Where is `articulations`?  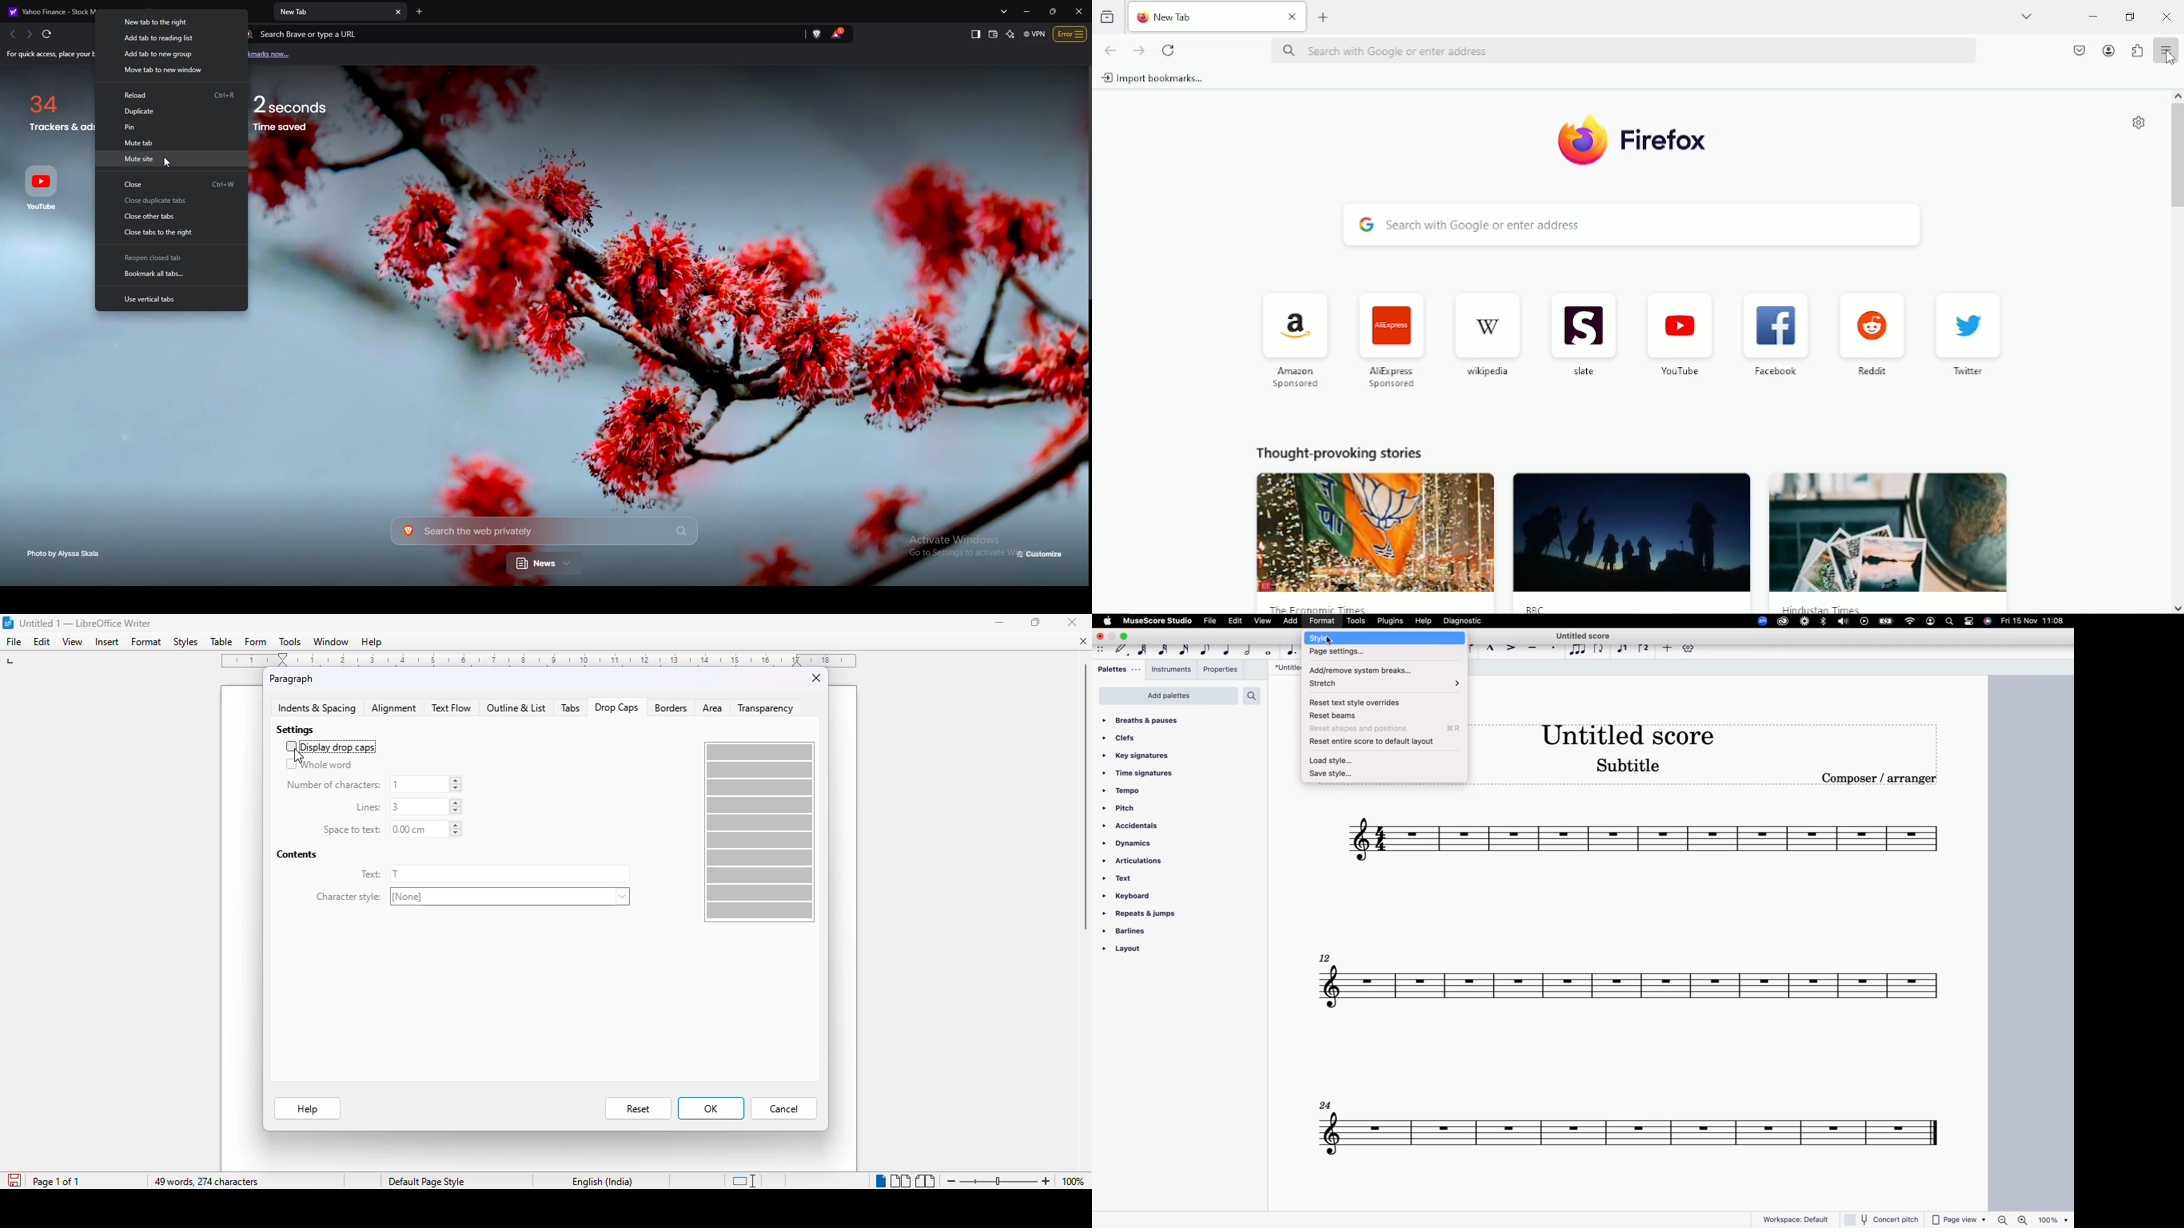 articulations is located at coordinates (1134, 861).